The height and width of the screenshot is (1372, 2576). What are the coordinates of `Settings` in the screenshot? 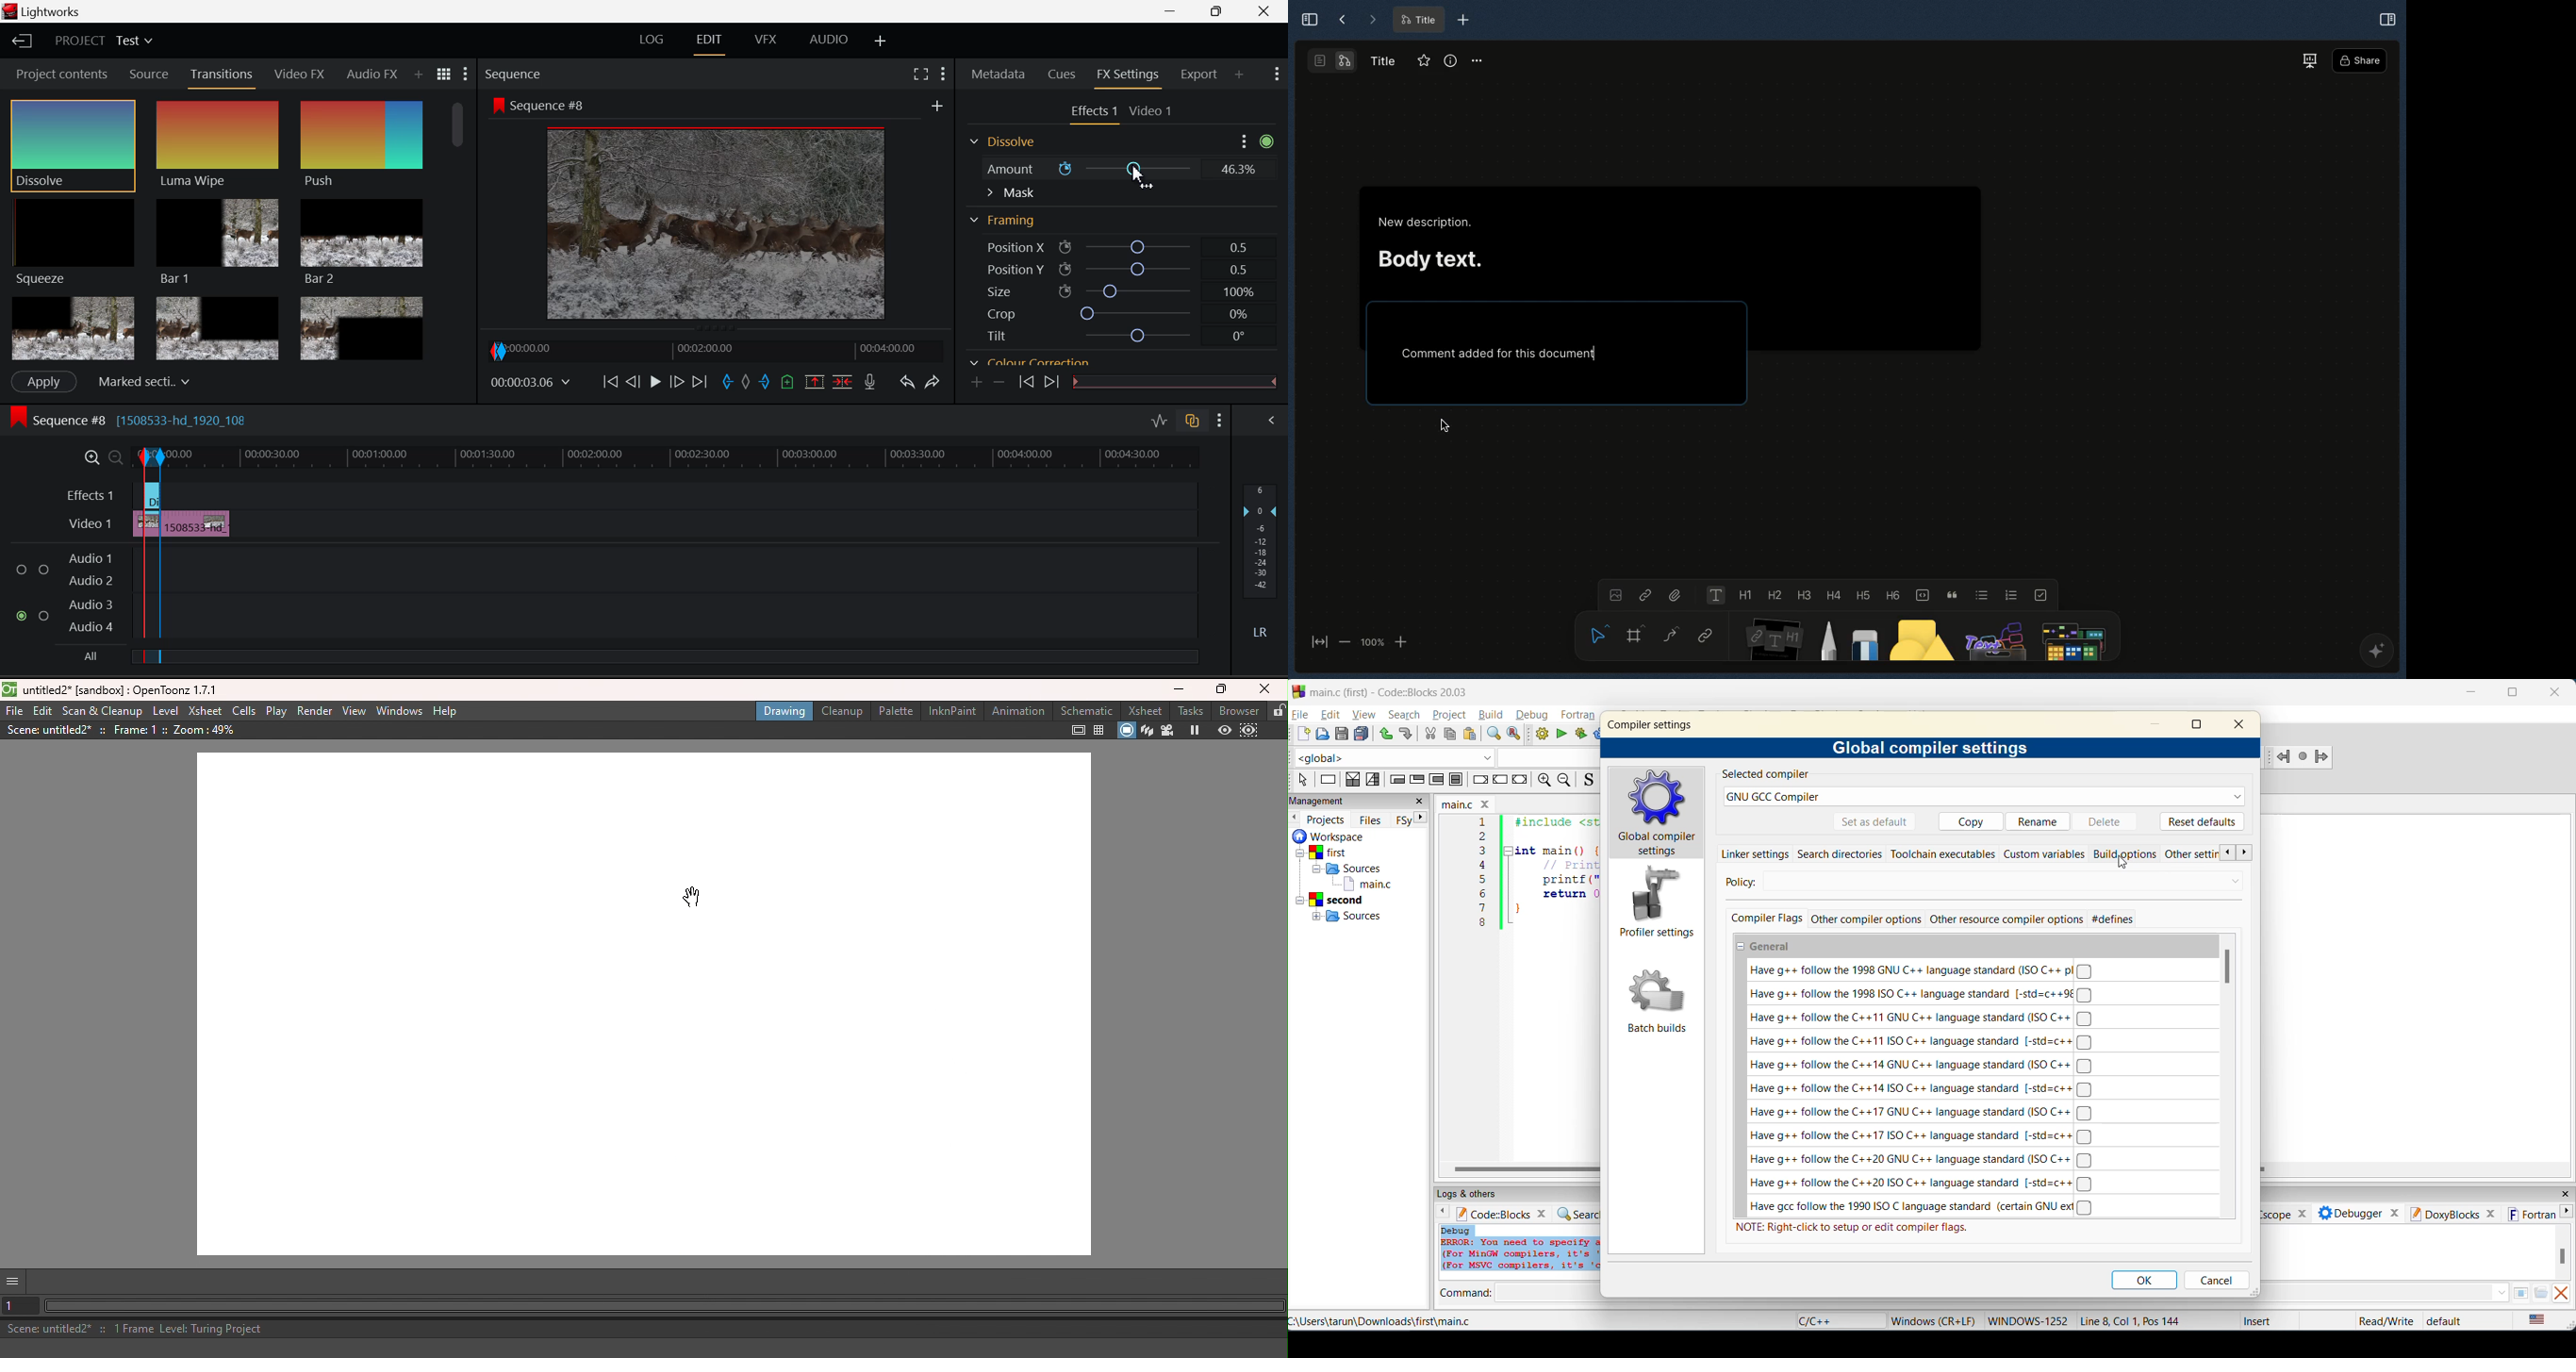 It's located at (1245, 141).